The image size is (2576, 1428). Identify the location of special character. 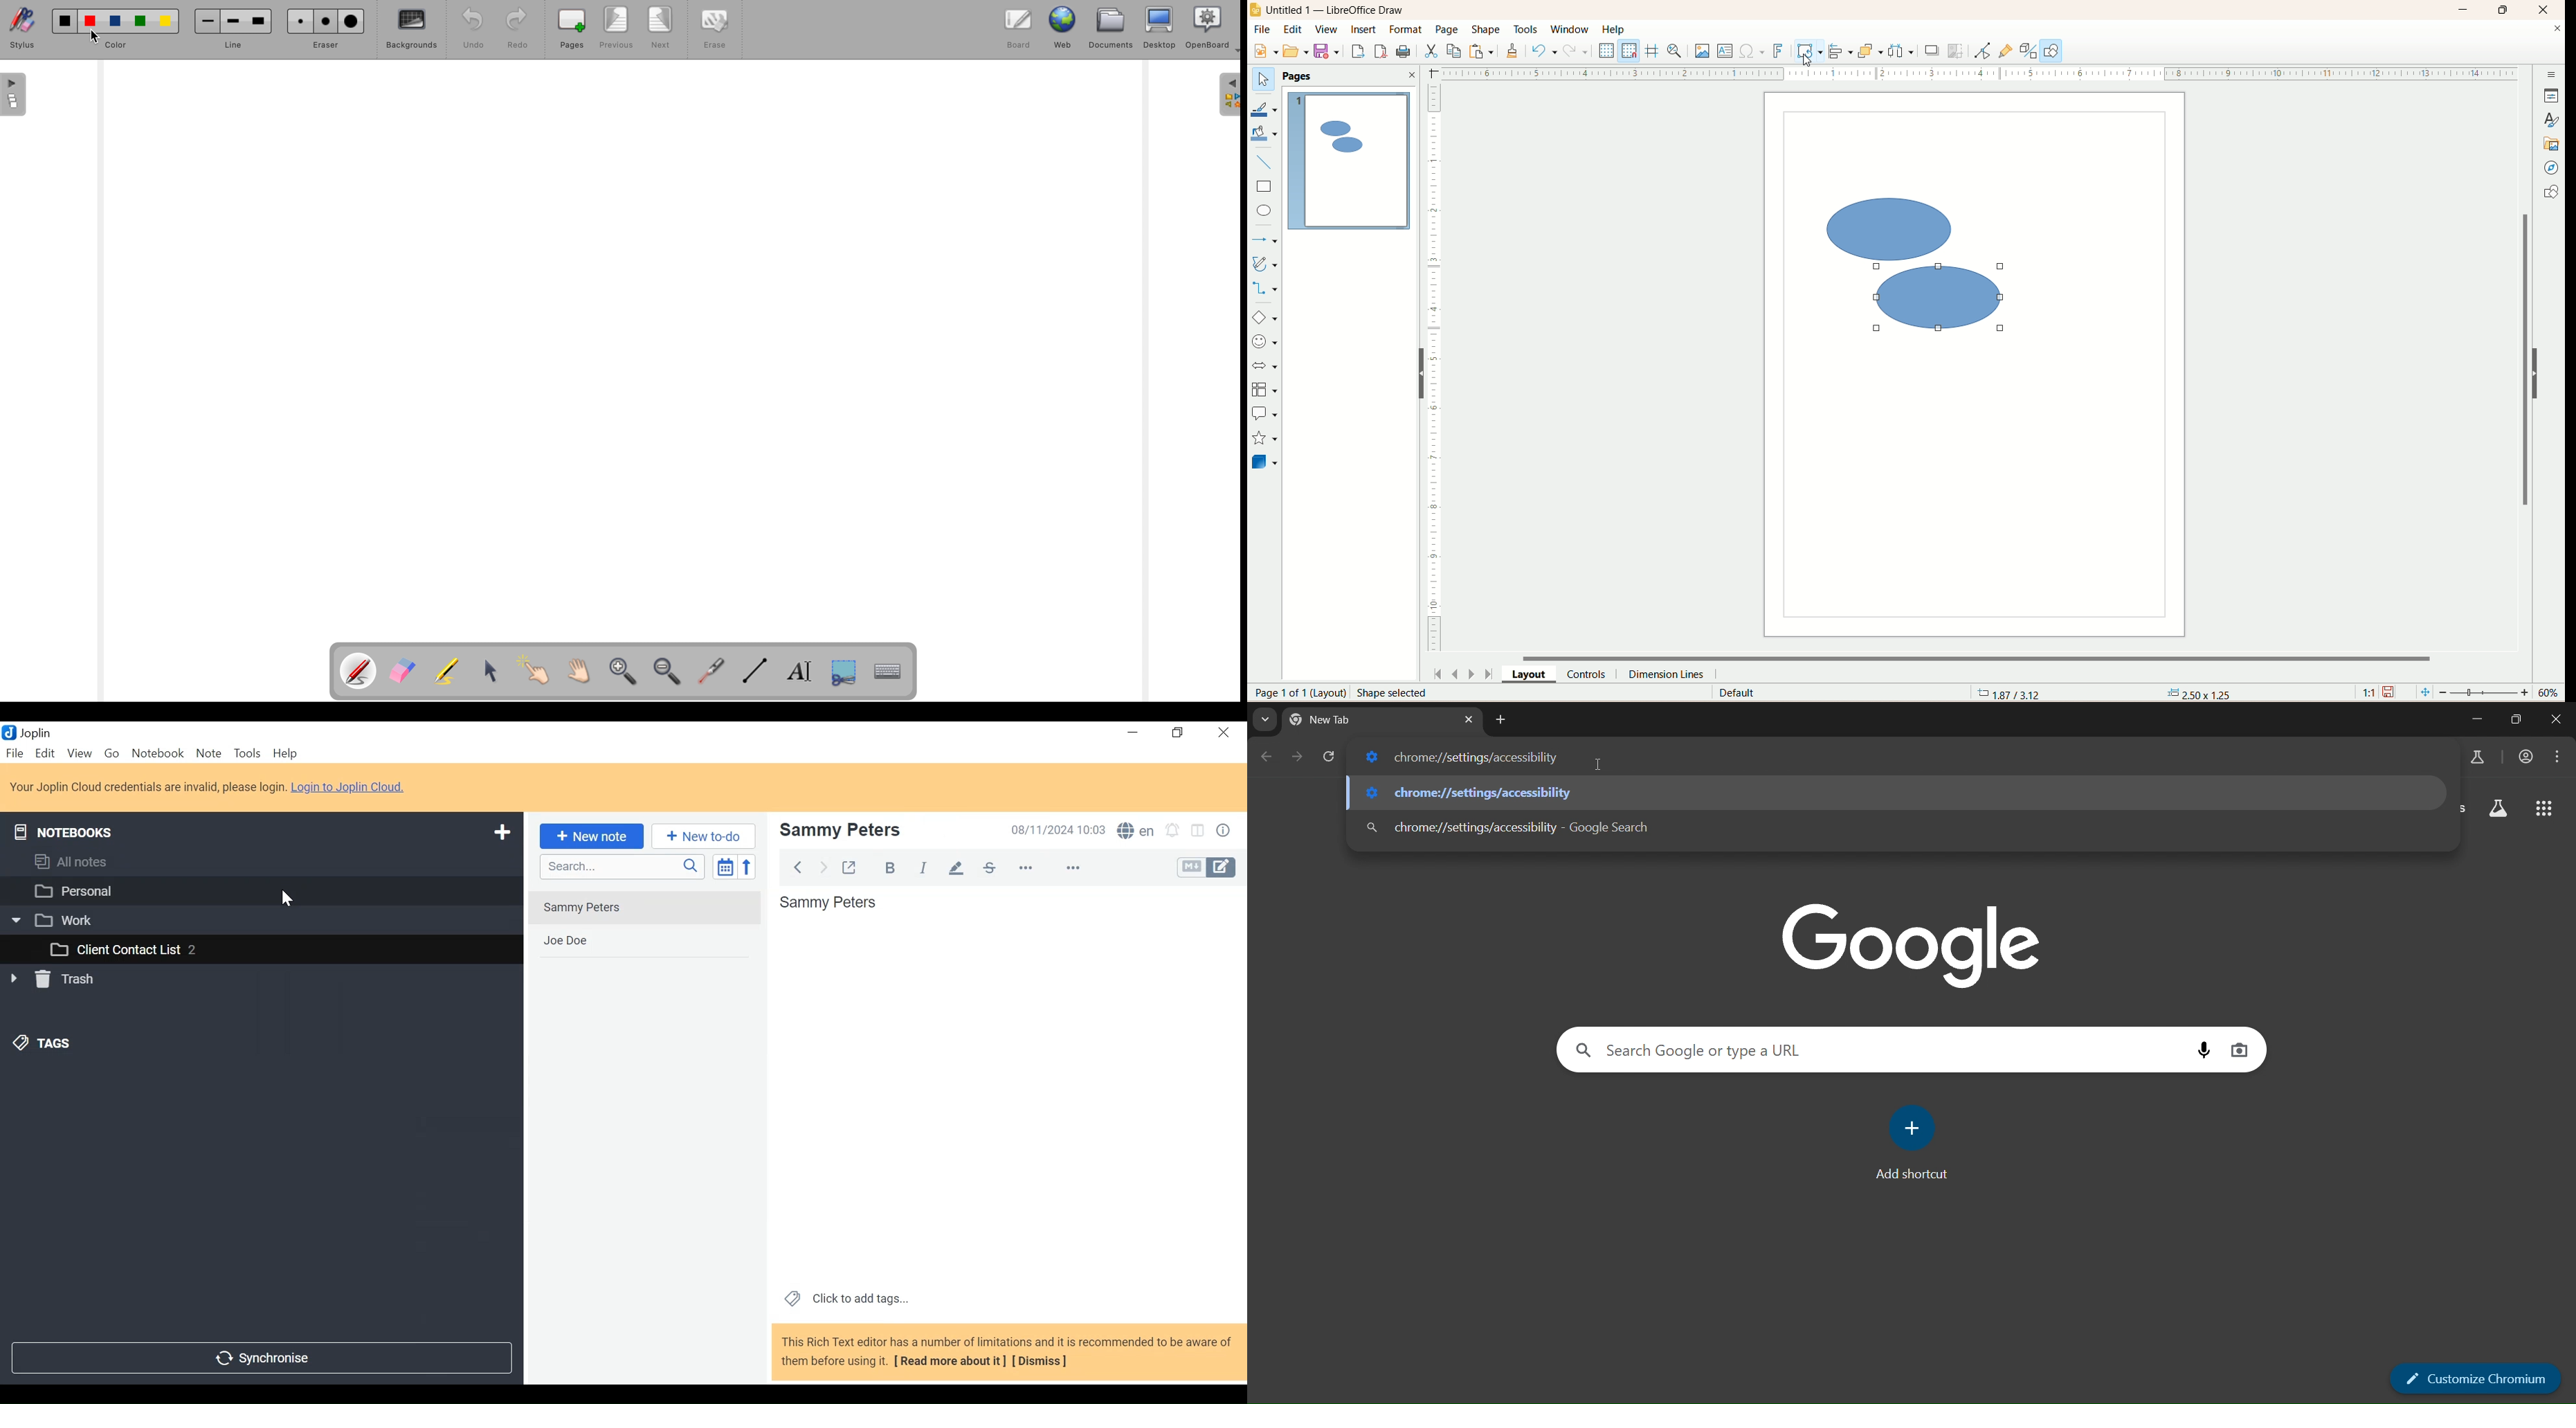
(1751, 52).